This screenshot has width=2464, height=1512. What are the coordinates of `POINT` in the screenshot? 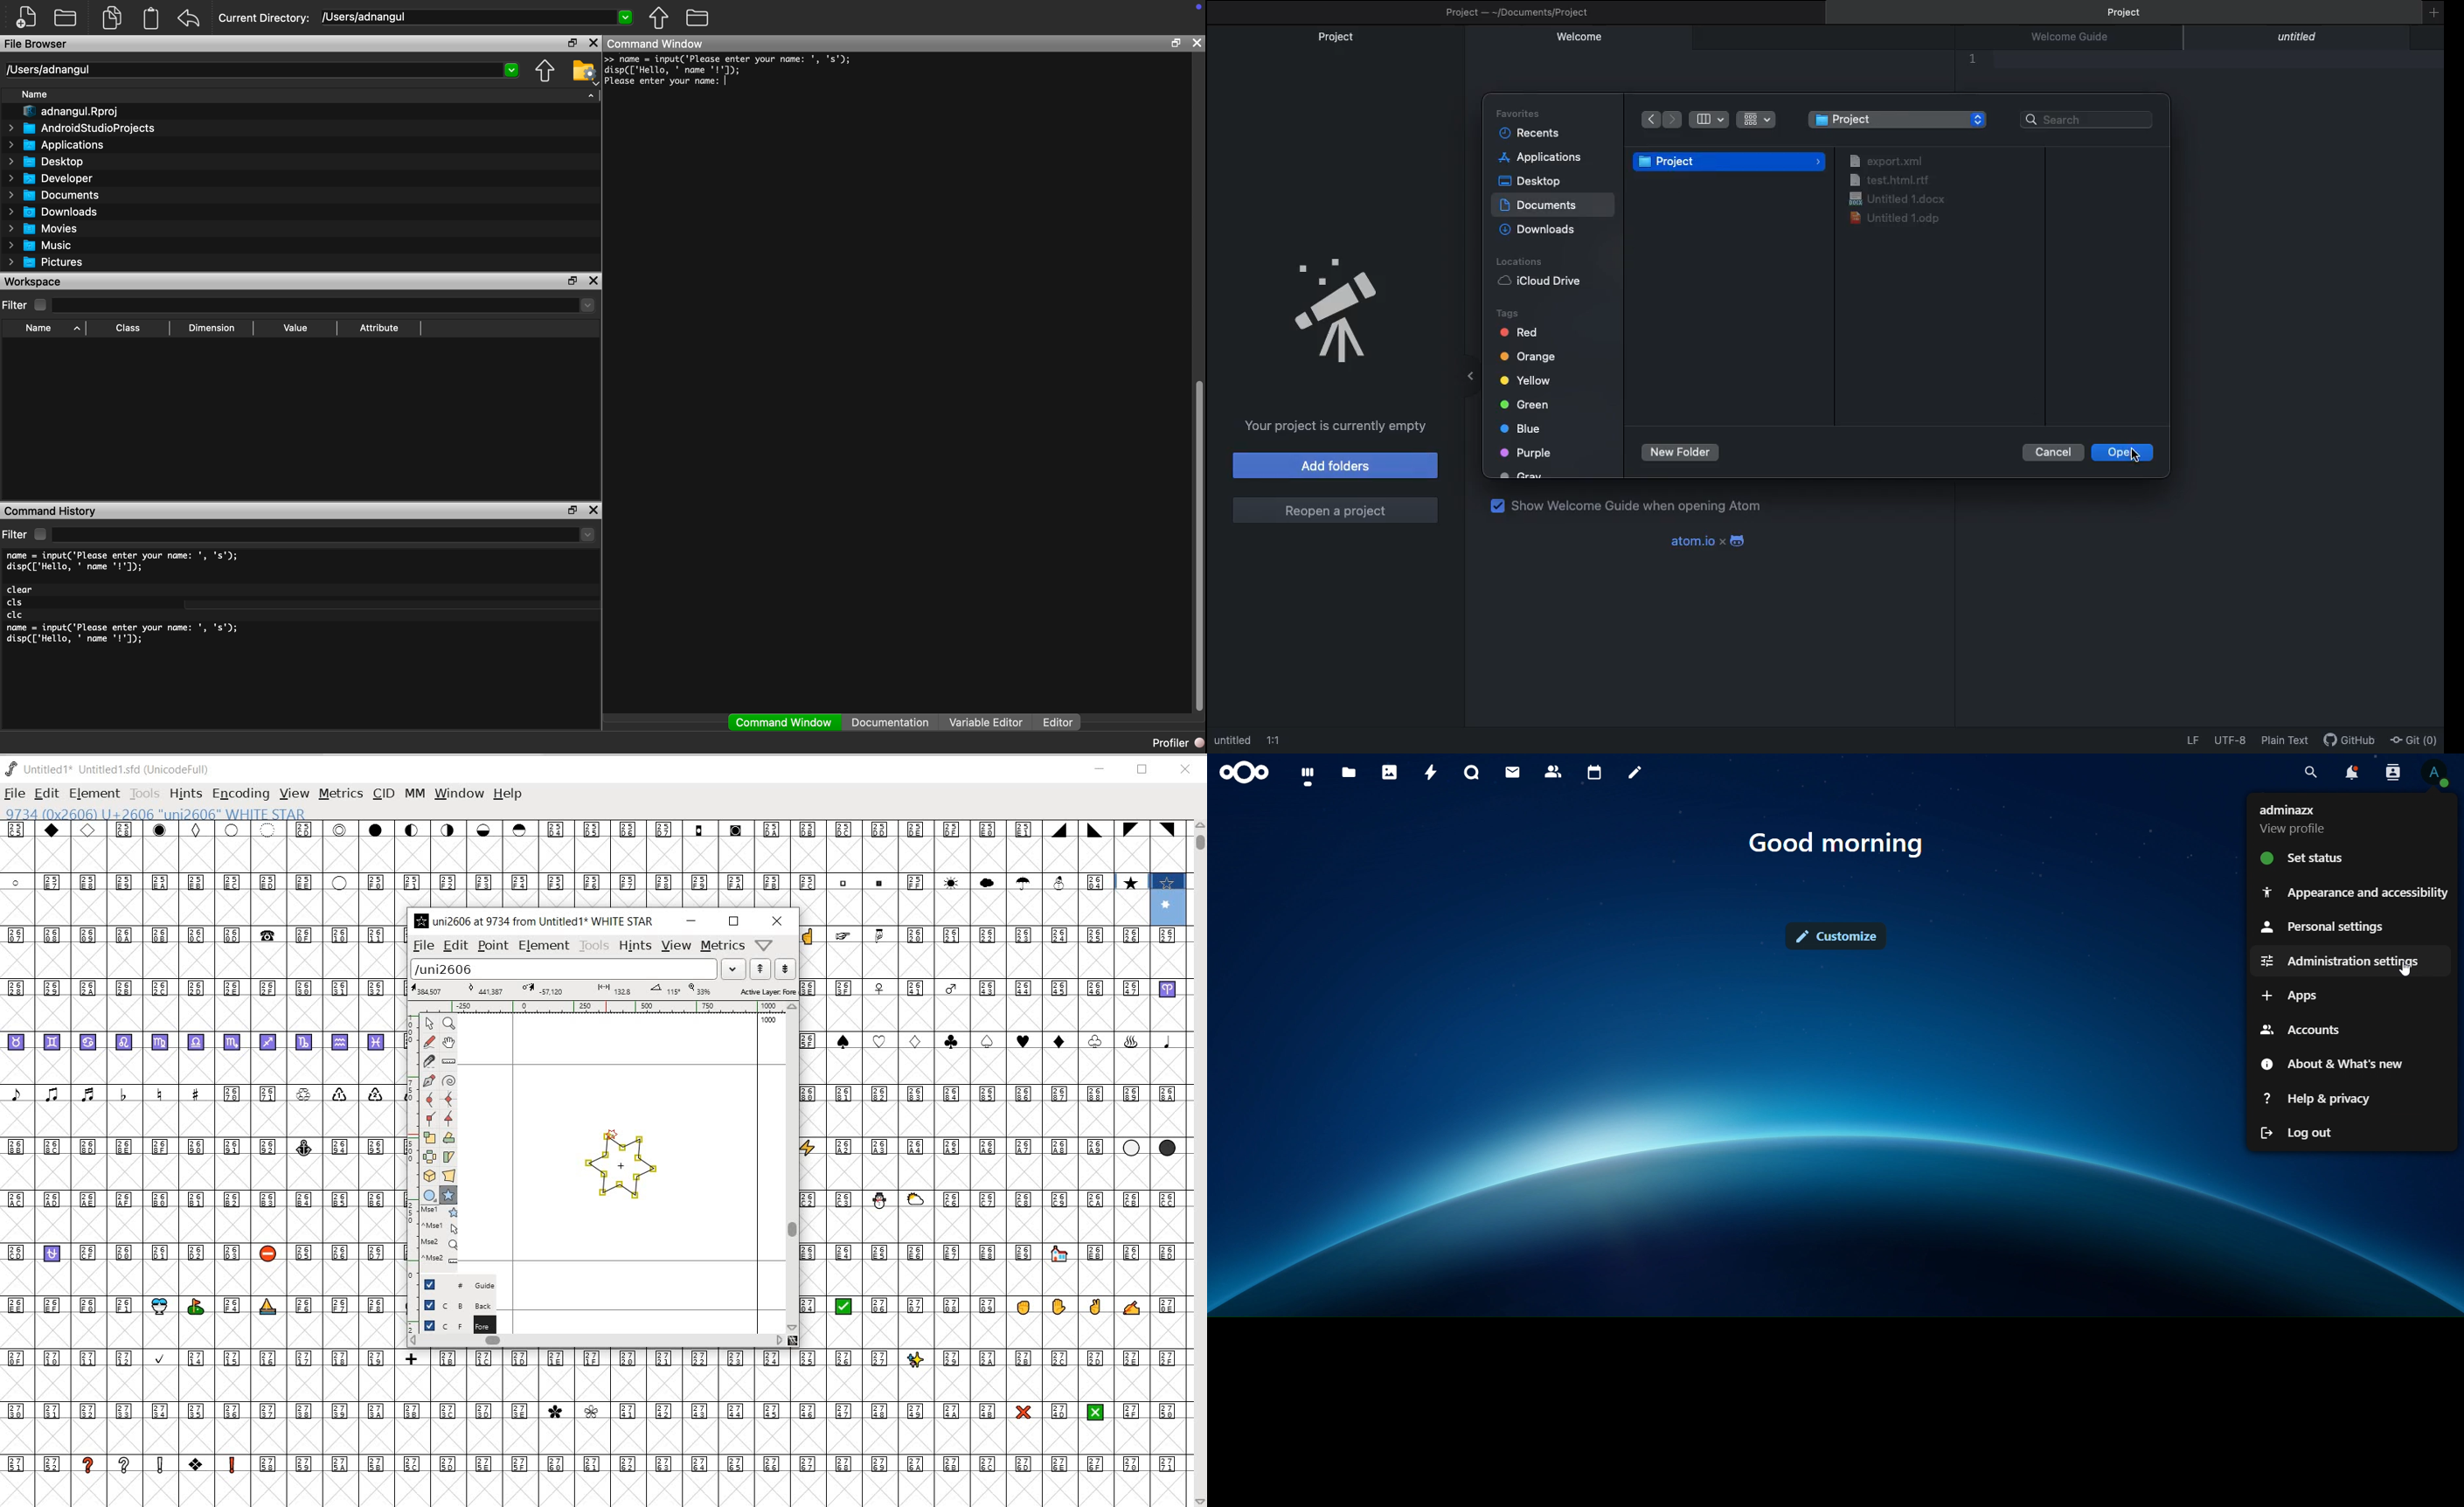 It's located at (493, 946).